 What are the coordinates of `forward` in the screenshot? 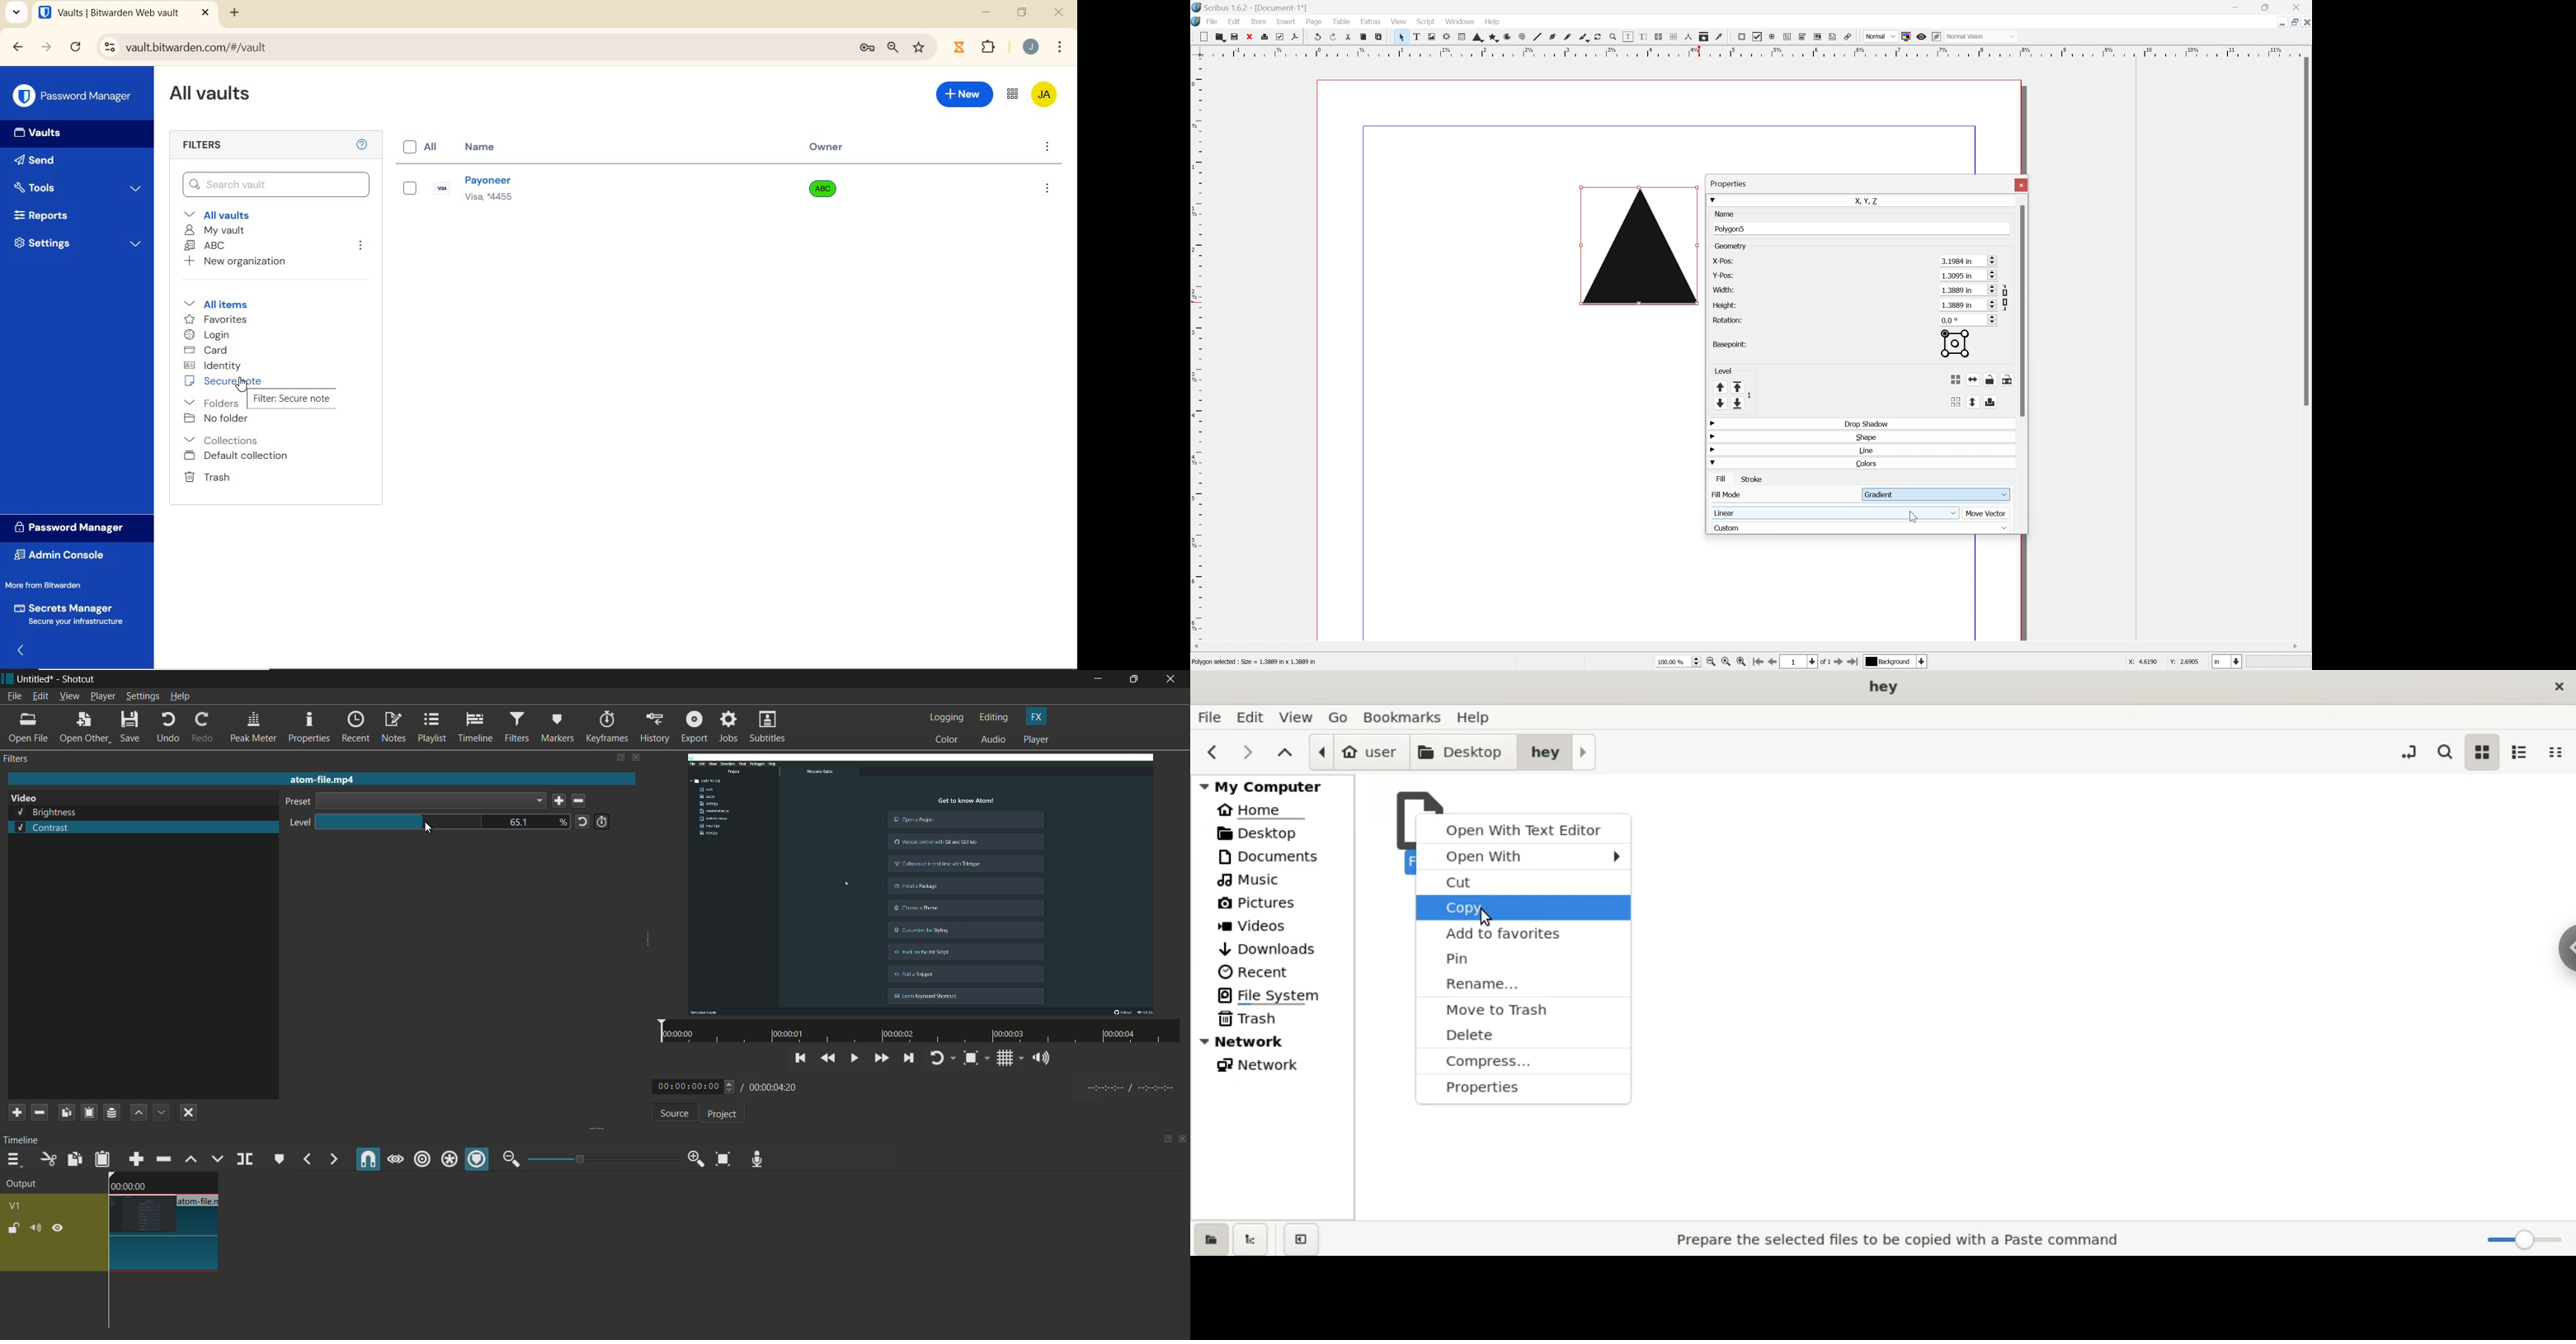 It's located at (46, 47).